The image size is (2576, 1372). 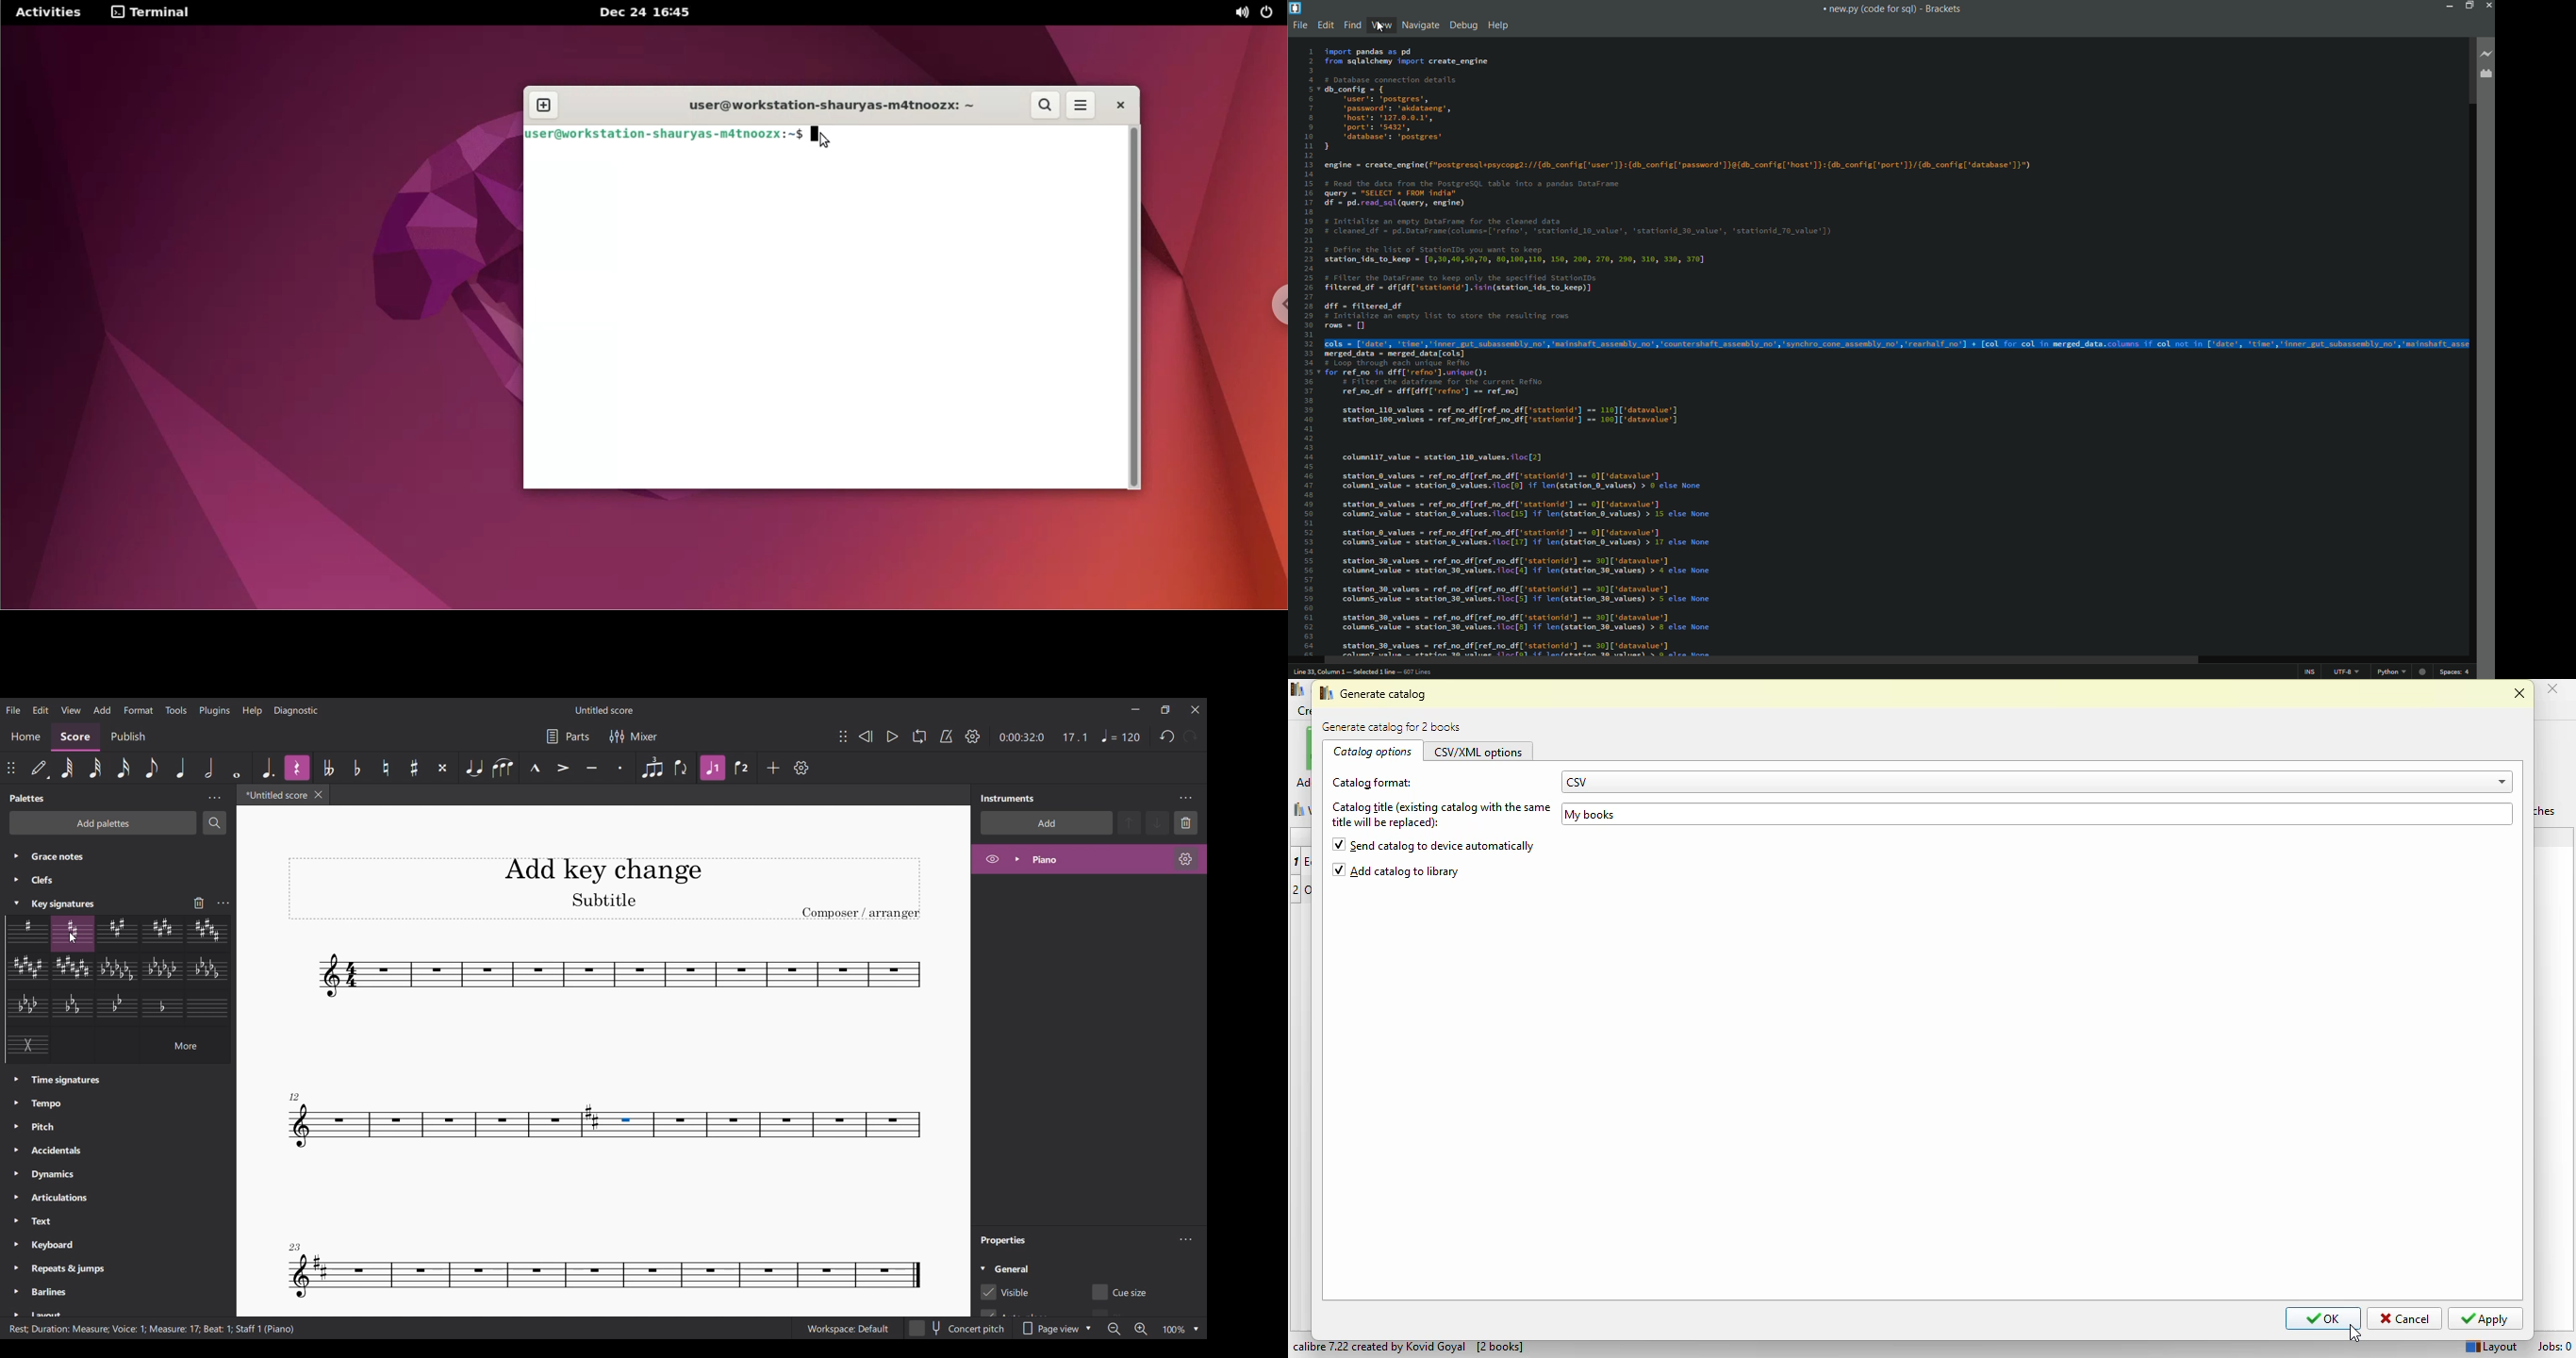 What do you see at coordinates (328, 767) in the screenshot?
I see `Toggle double flat` at bounding box center [328, 767].